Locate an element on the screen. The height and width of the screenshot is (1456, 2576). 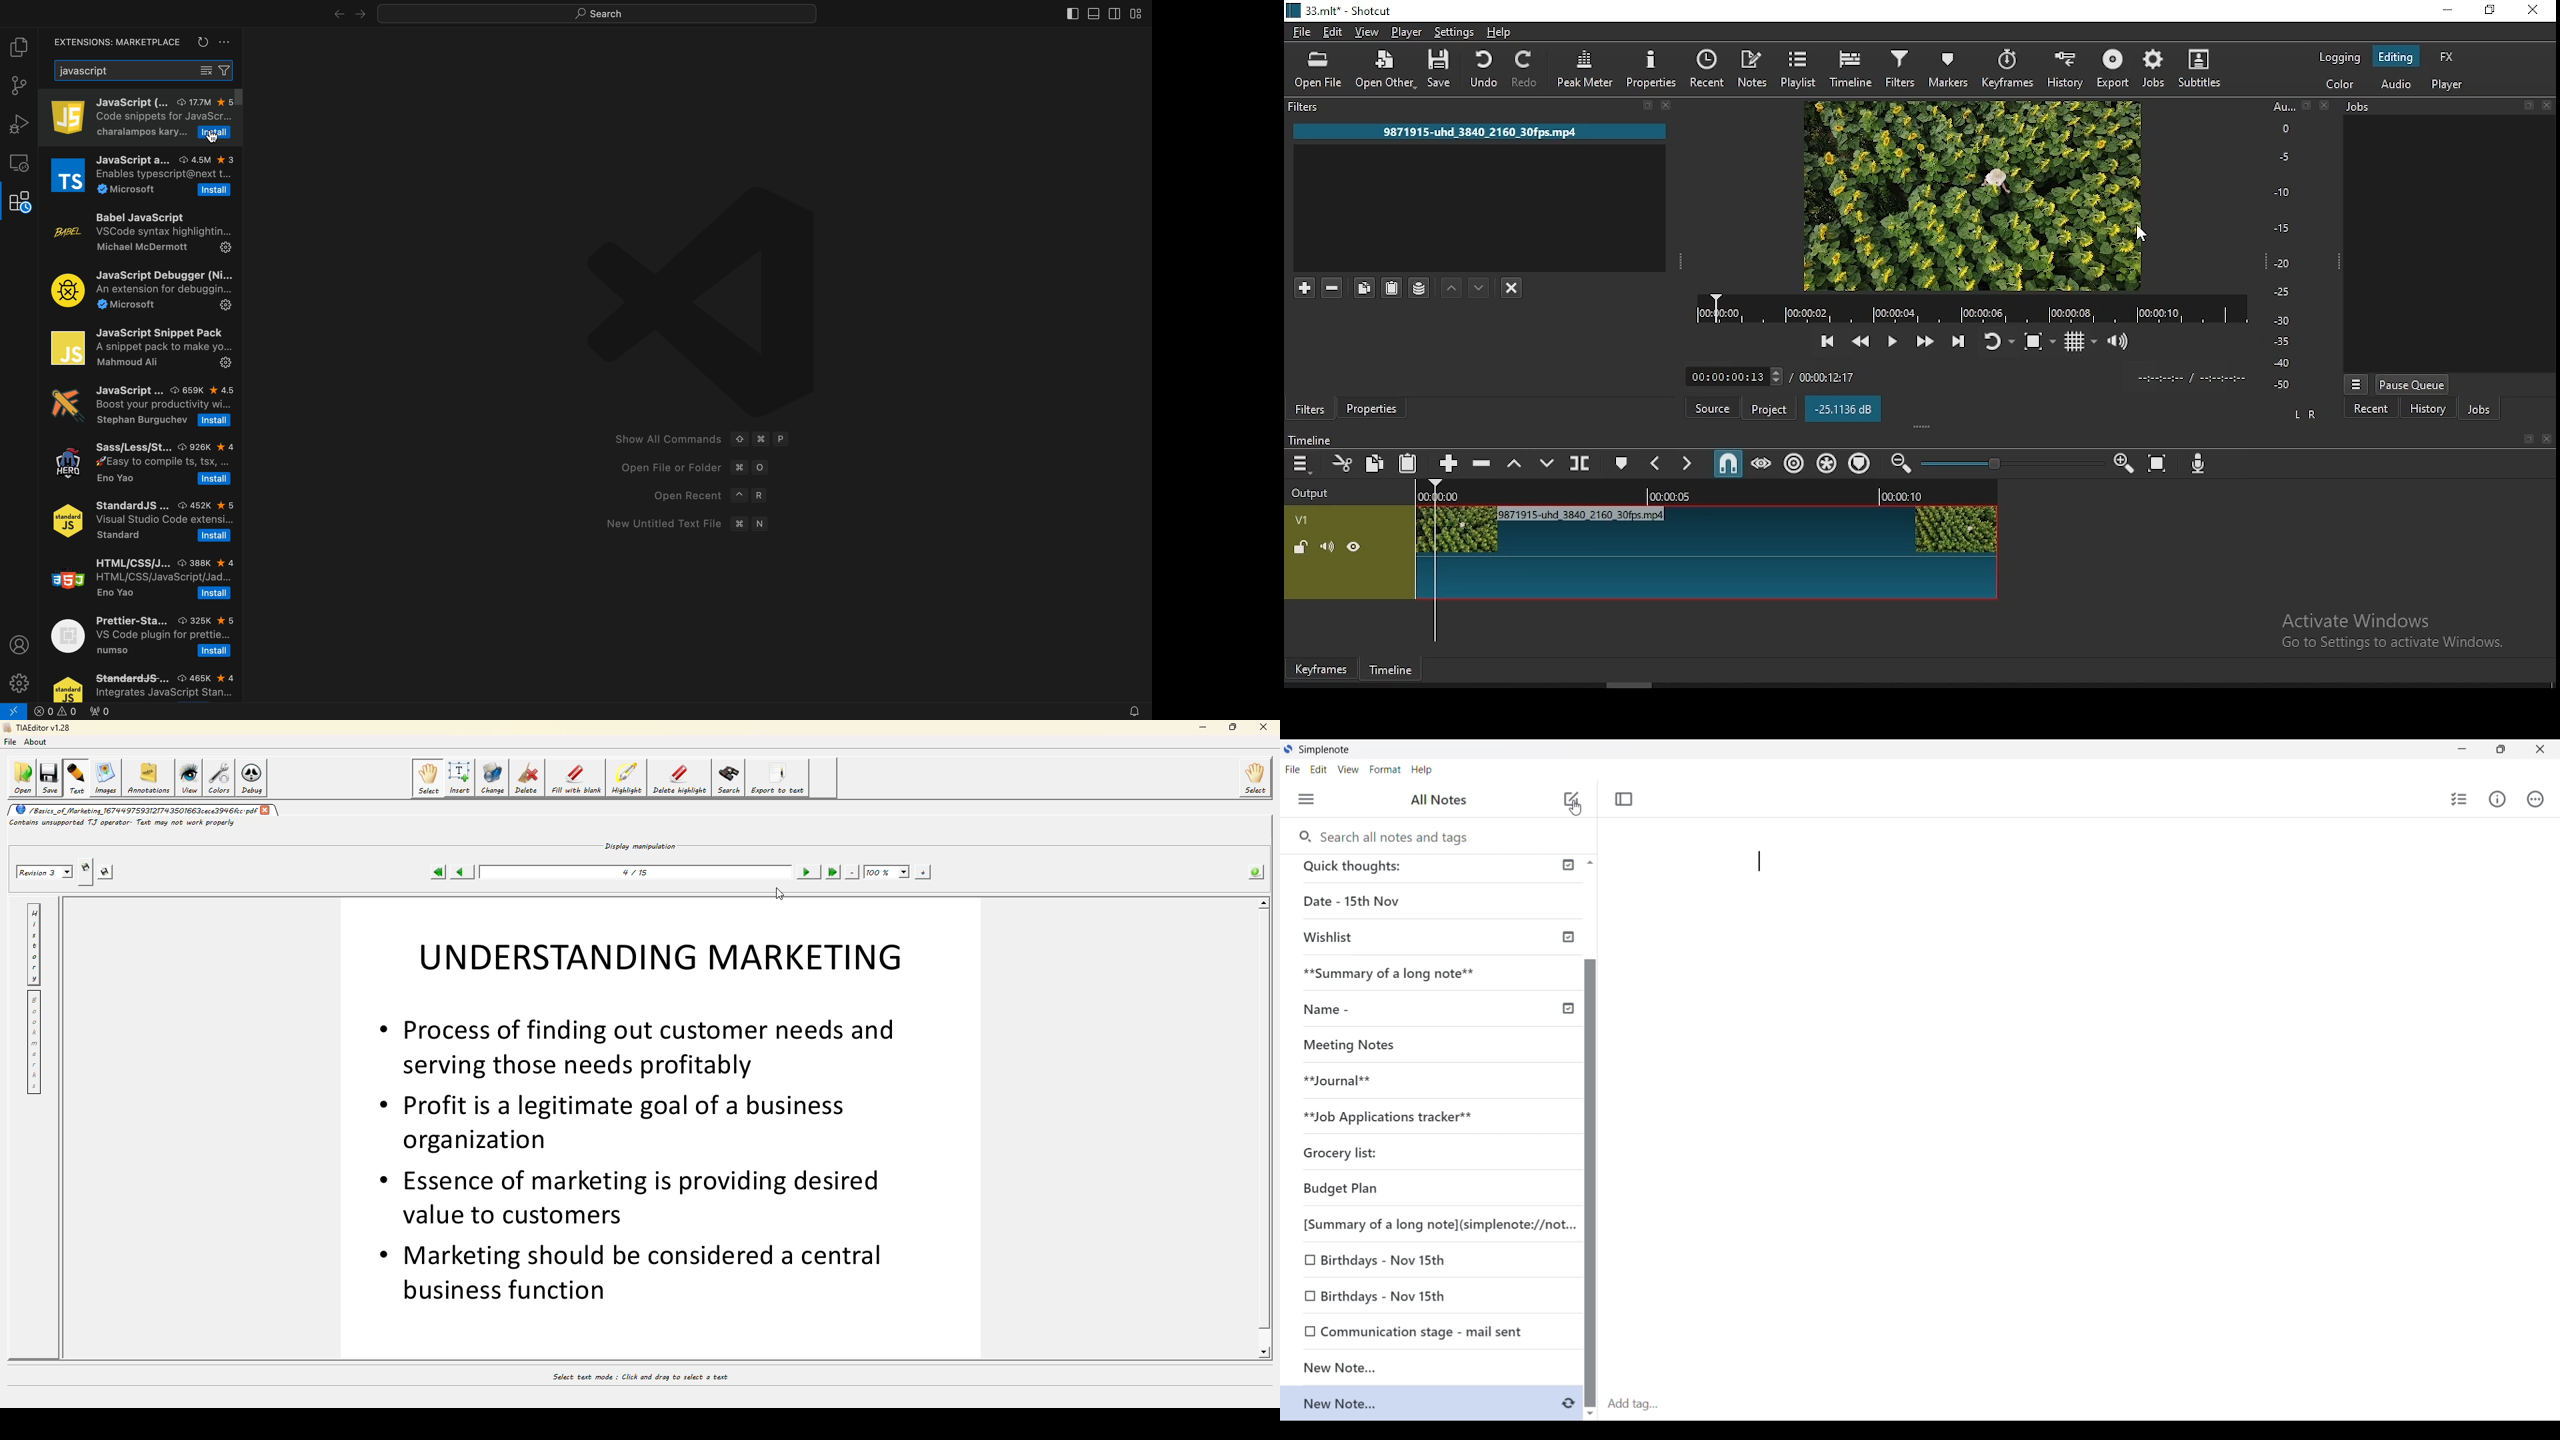
StandarddS-... © 465K kx 4
Integrates JavaScript Stan... is located at coordinates (143, 683).